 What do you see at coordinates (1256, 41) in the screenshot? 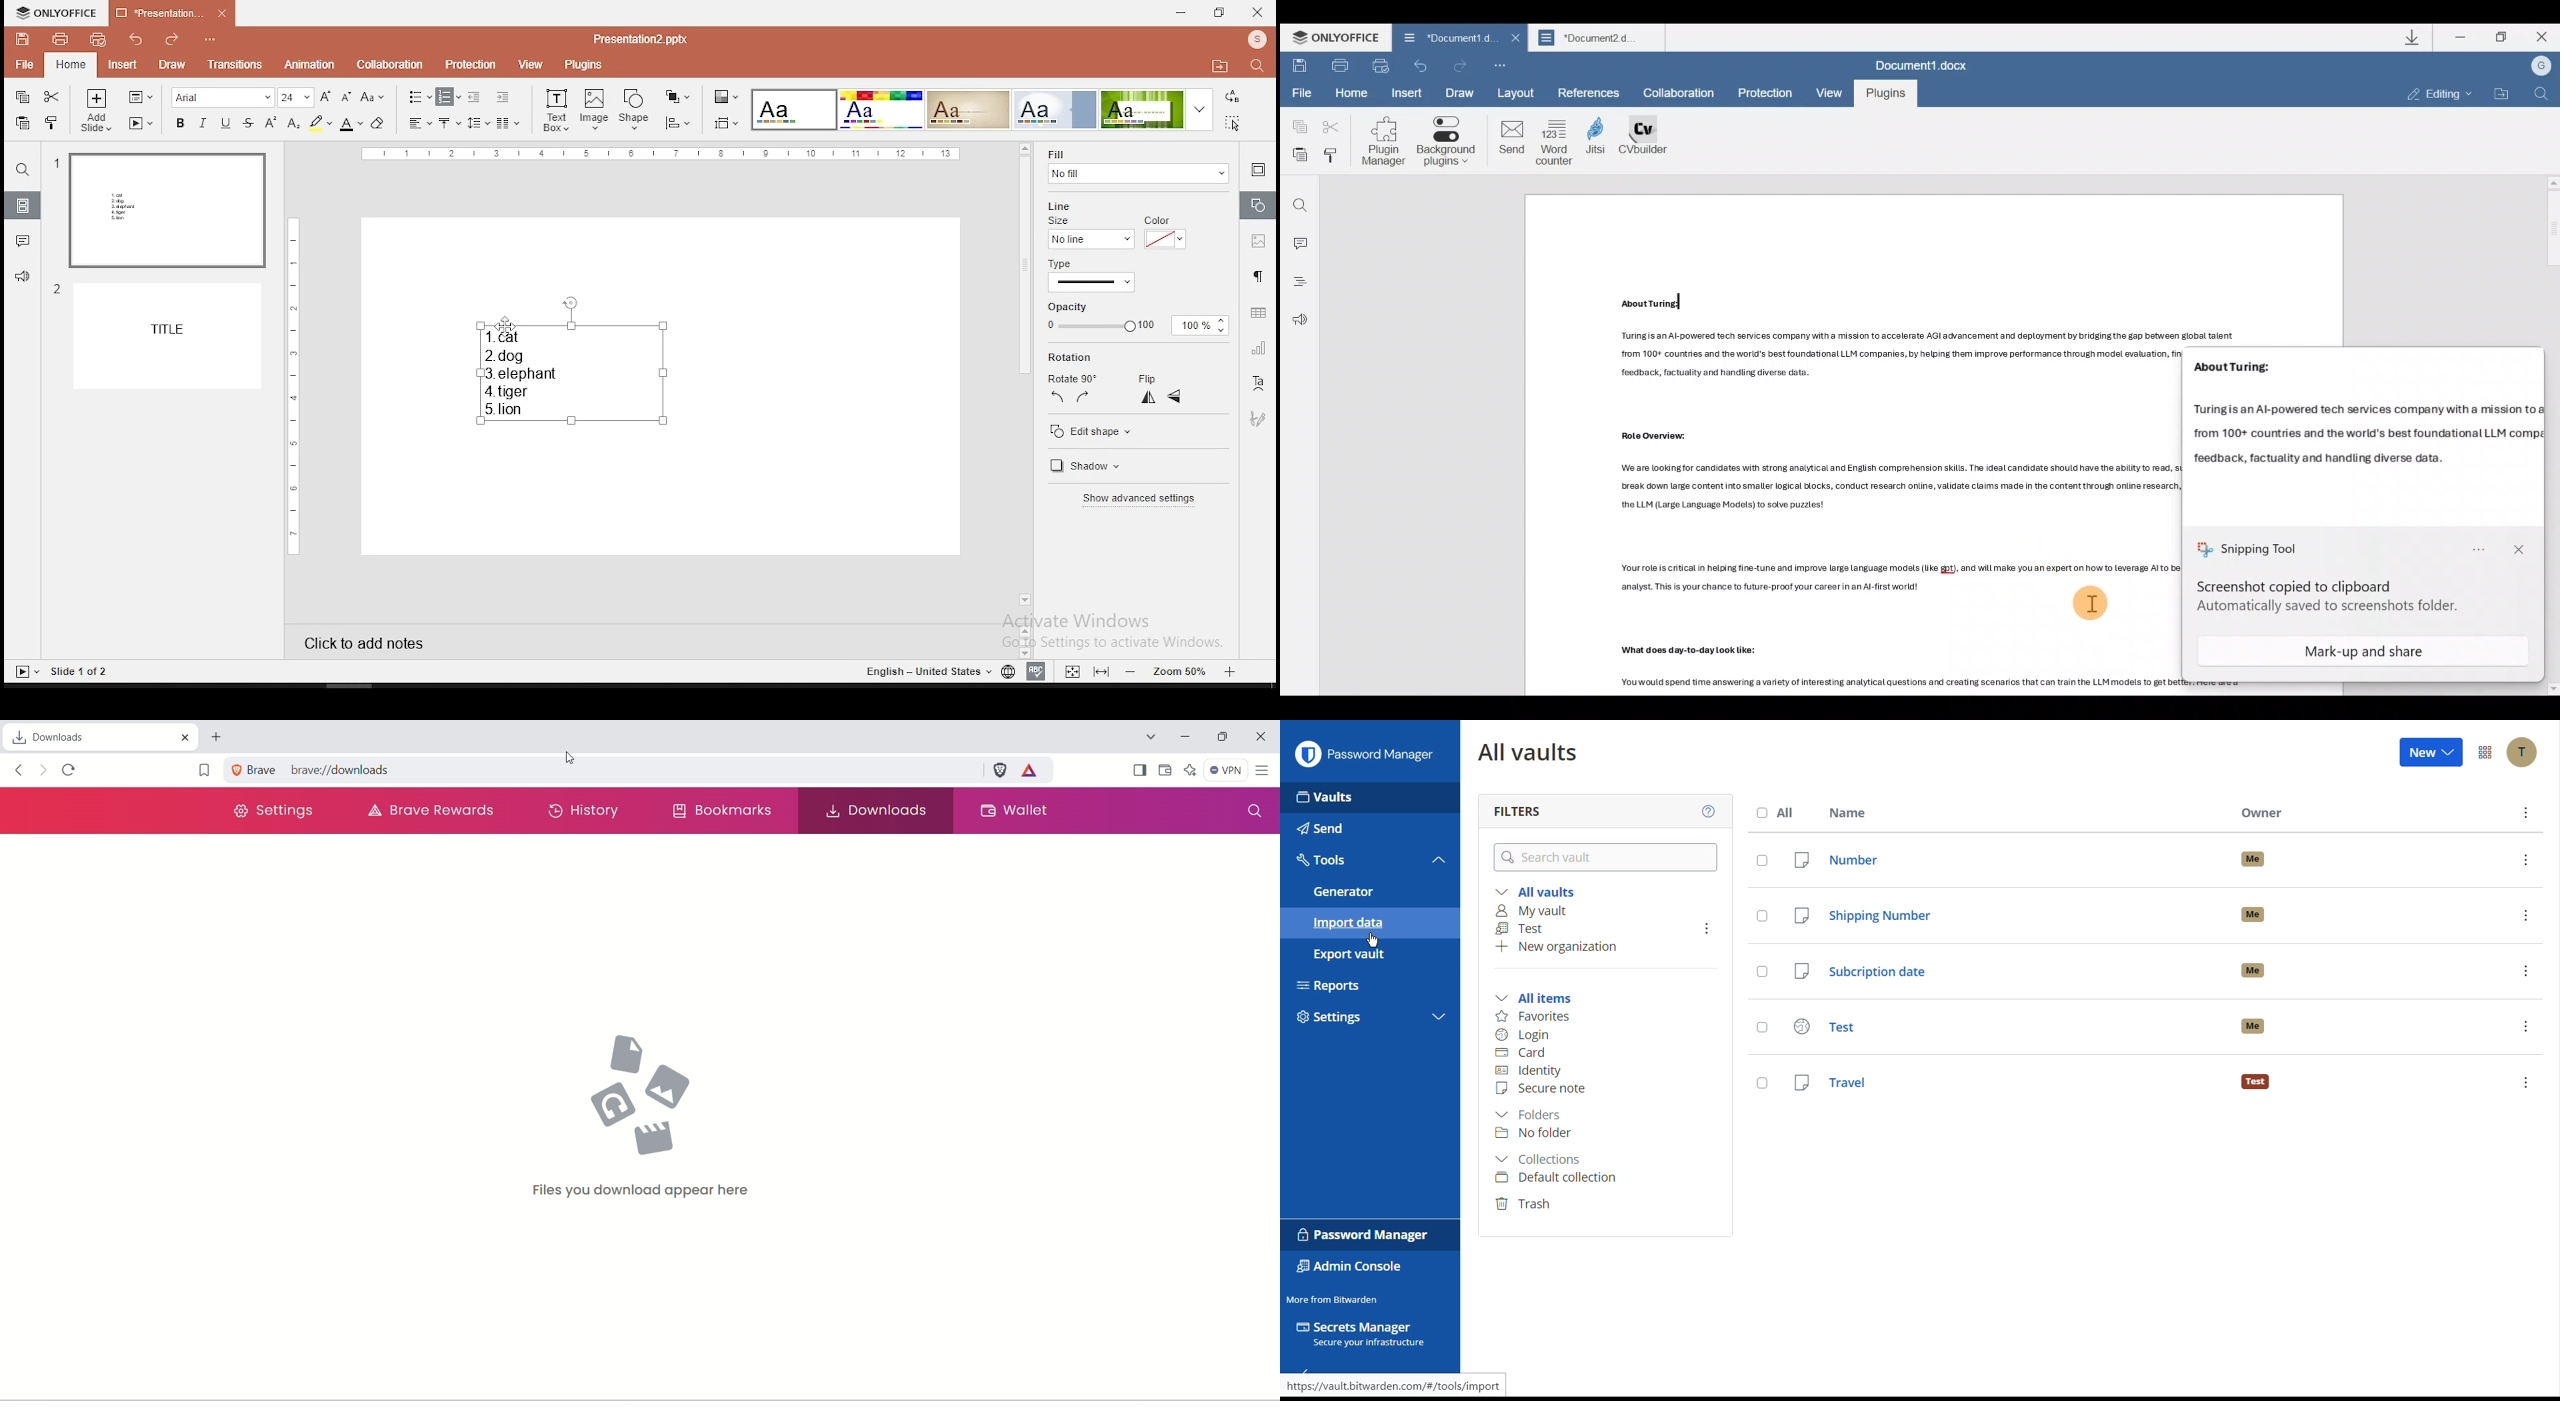
I see `icon` at bounding box center [1256, 41].